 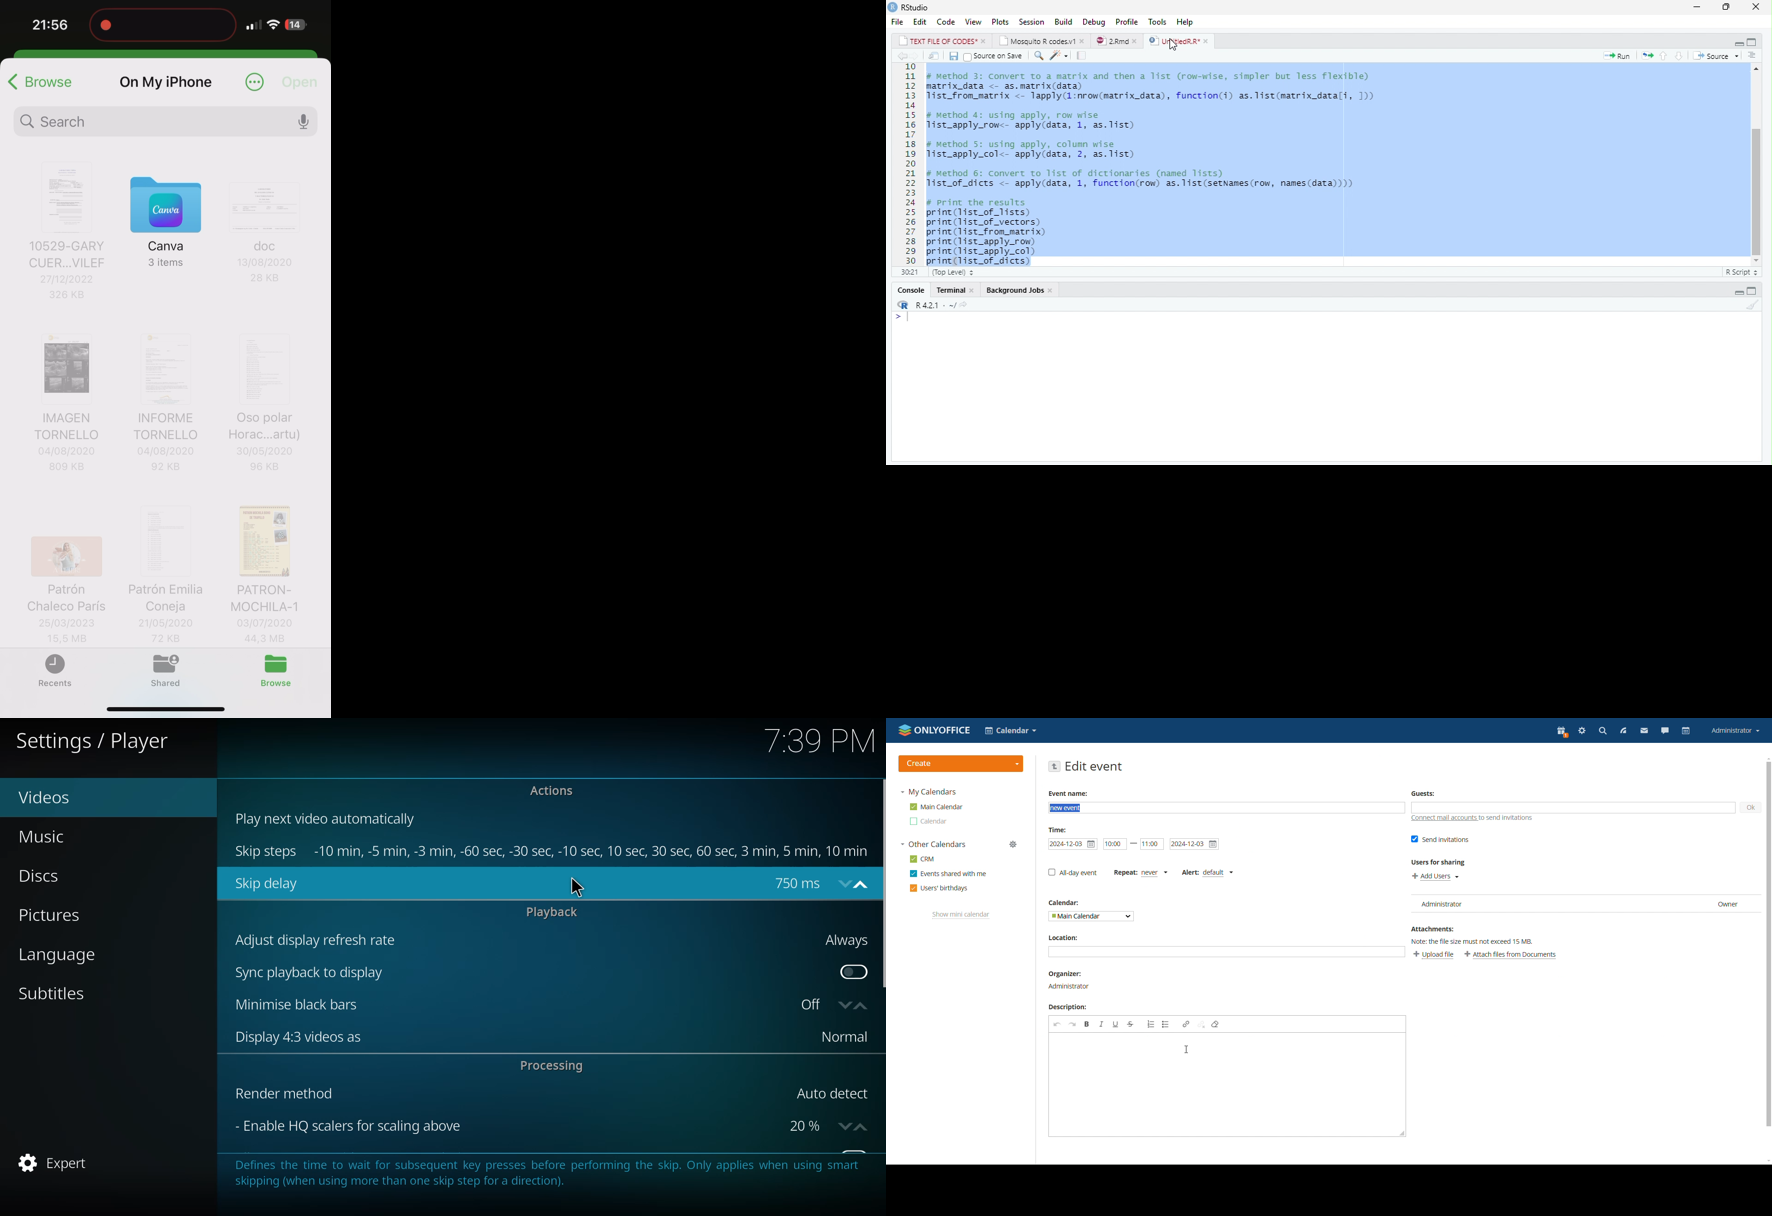 I want to click on adjust display refresh rate, so click(x=317, y=940).